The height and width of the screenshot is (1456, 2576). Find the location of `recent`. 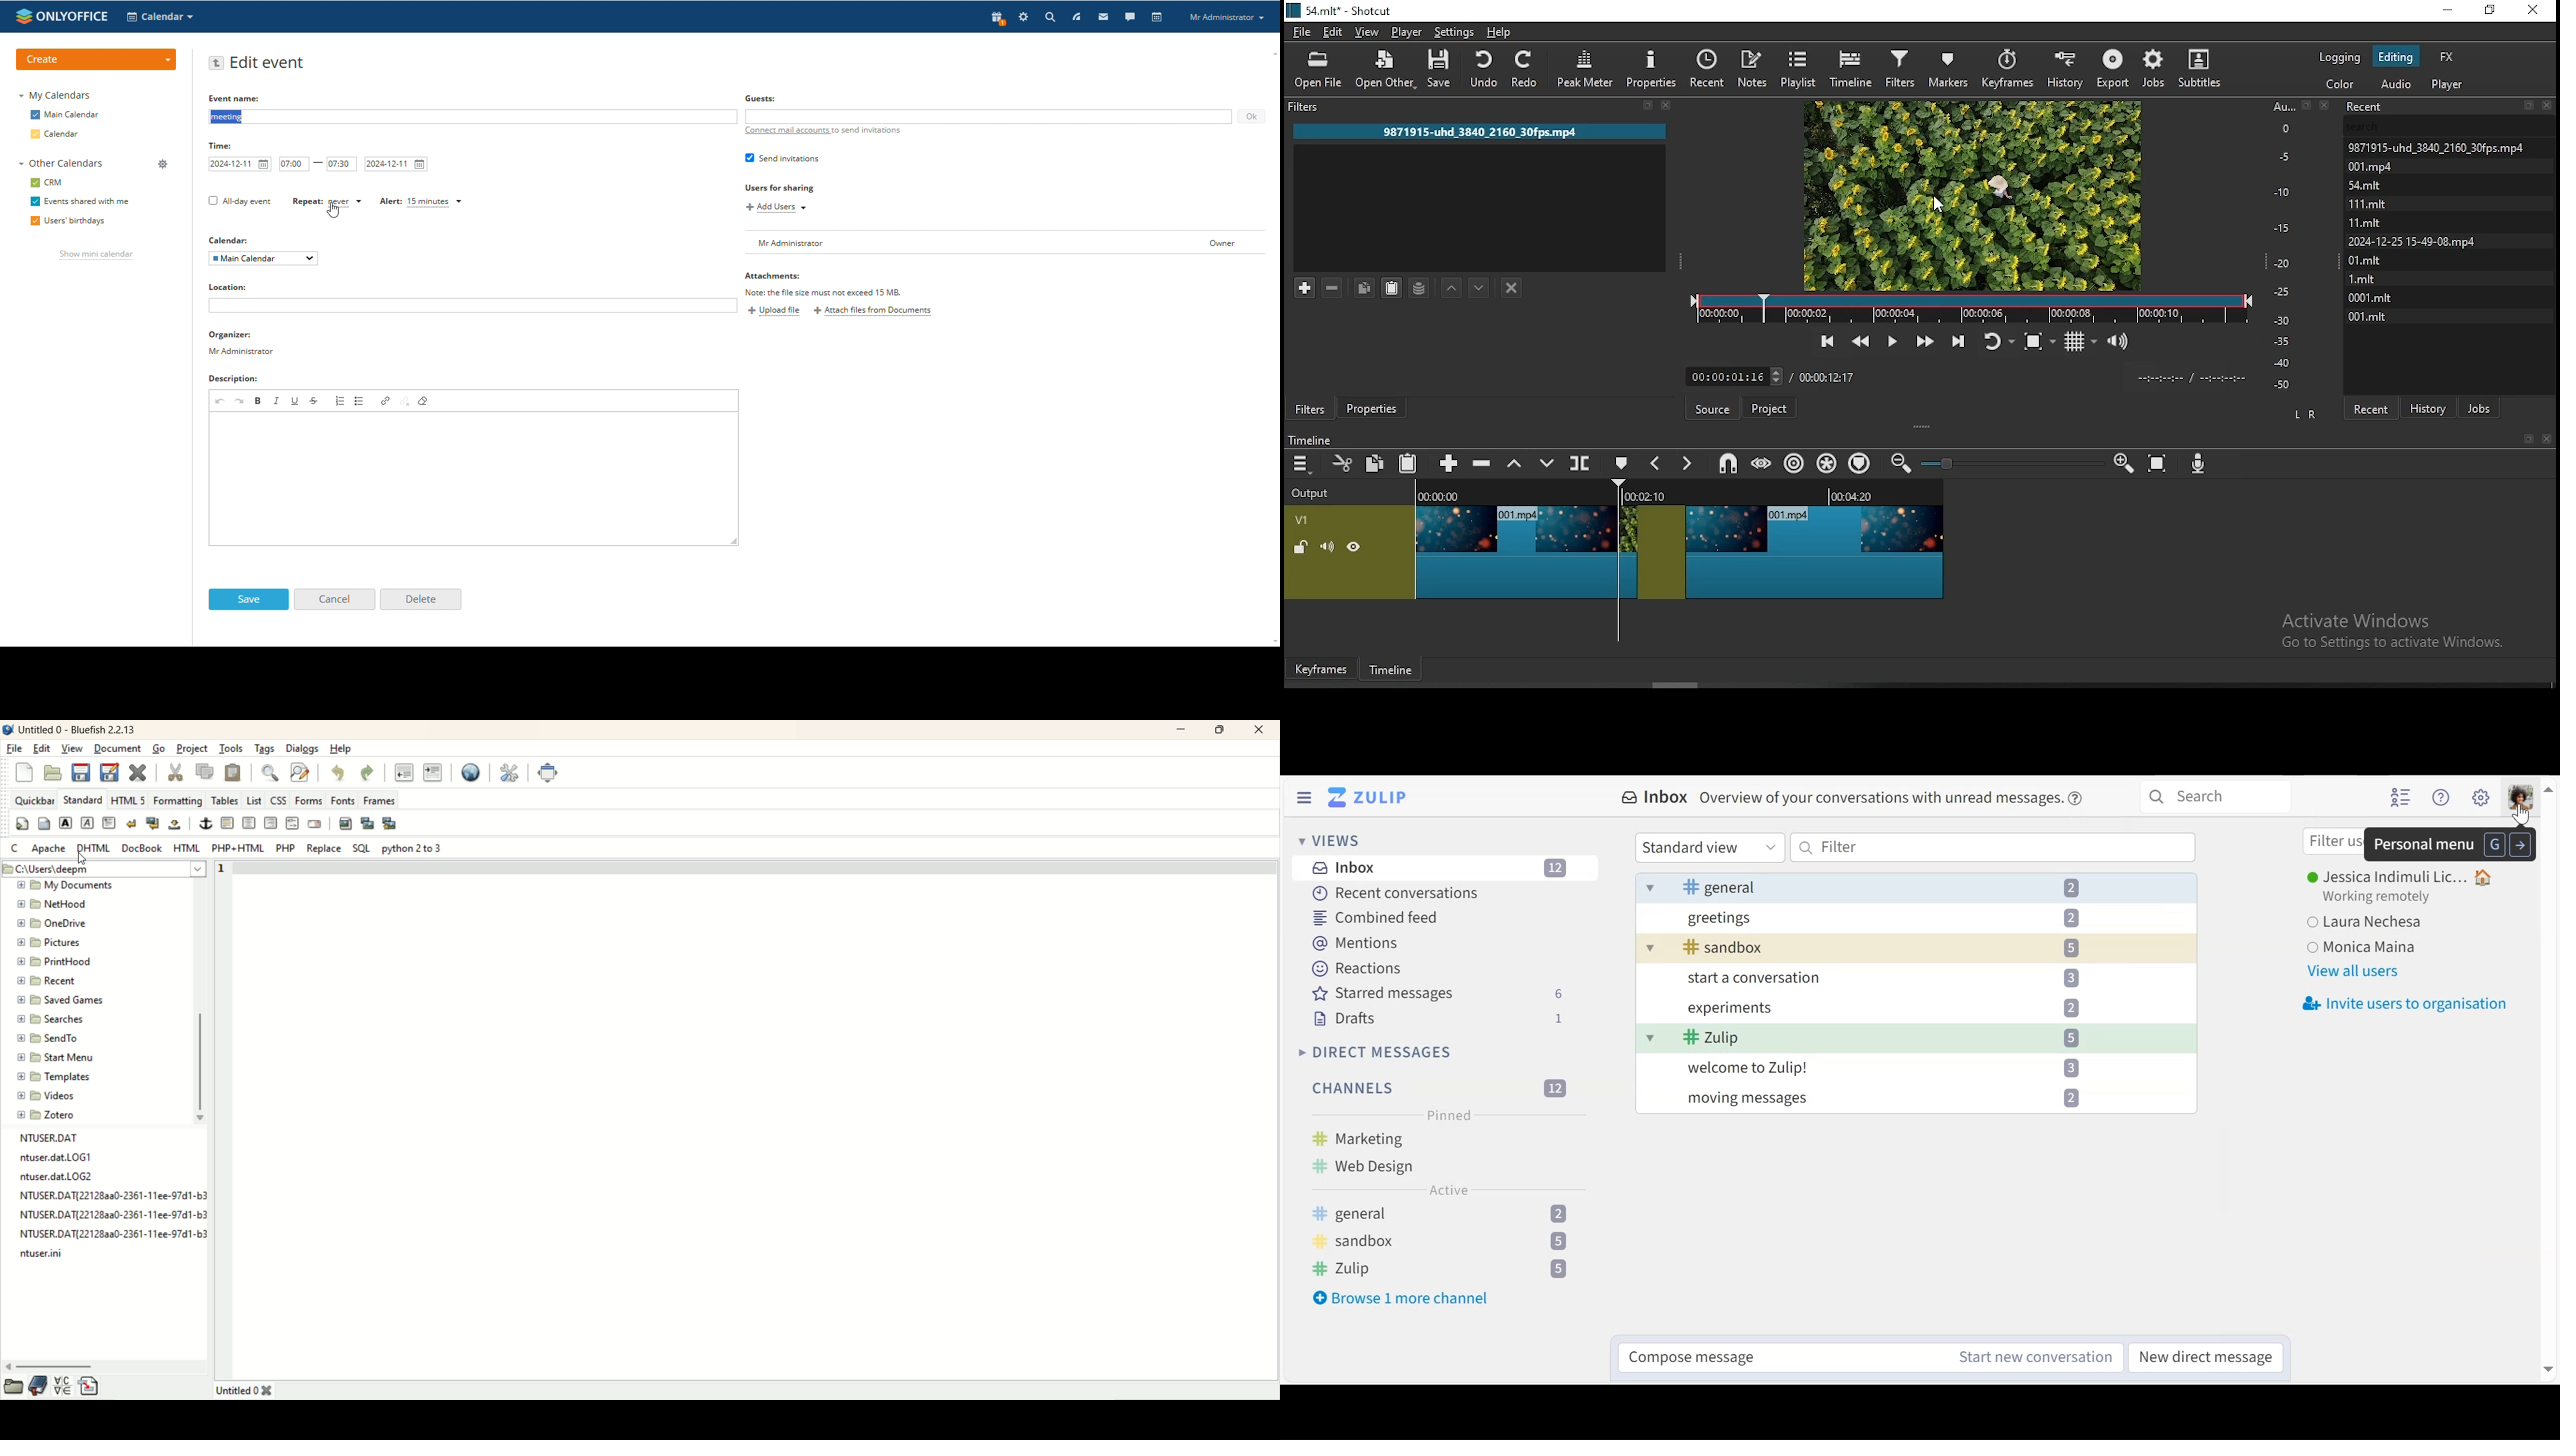

recent is located at coordinates (1708, 71).